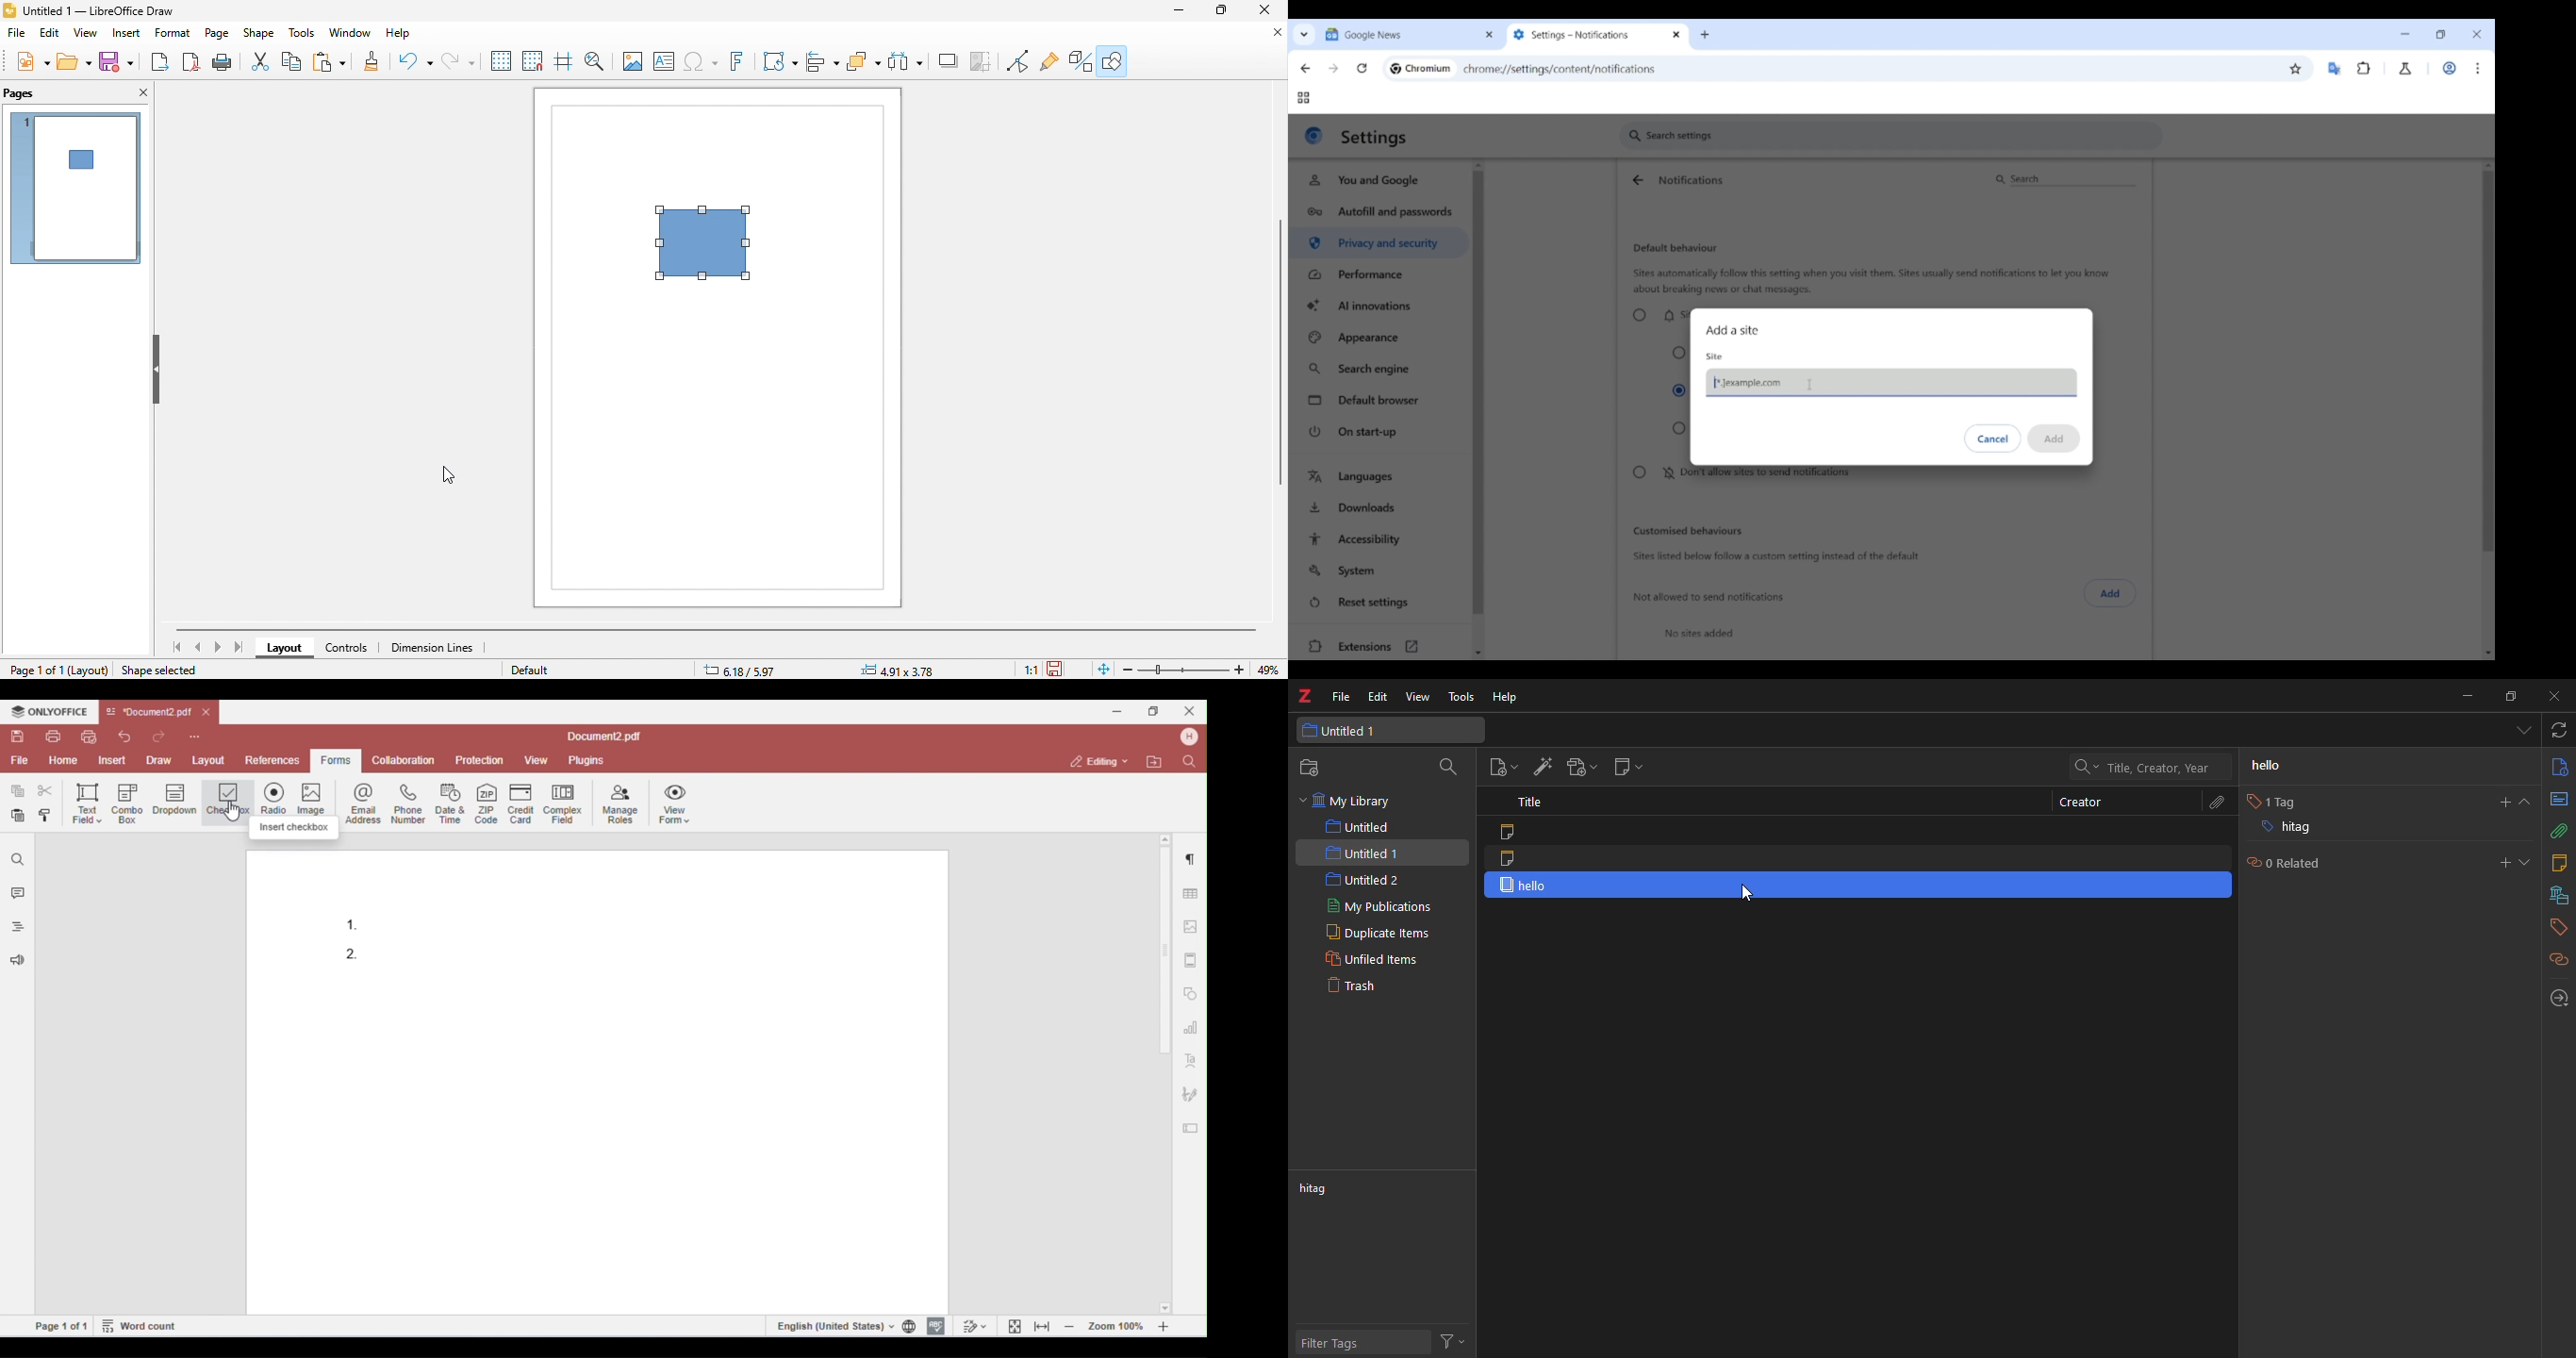 Image resolution: width=2576 pixels, height=1372 pixels. I want to click on note, so click(1506, 833).